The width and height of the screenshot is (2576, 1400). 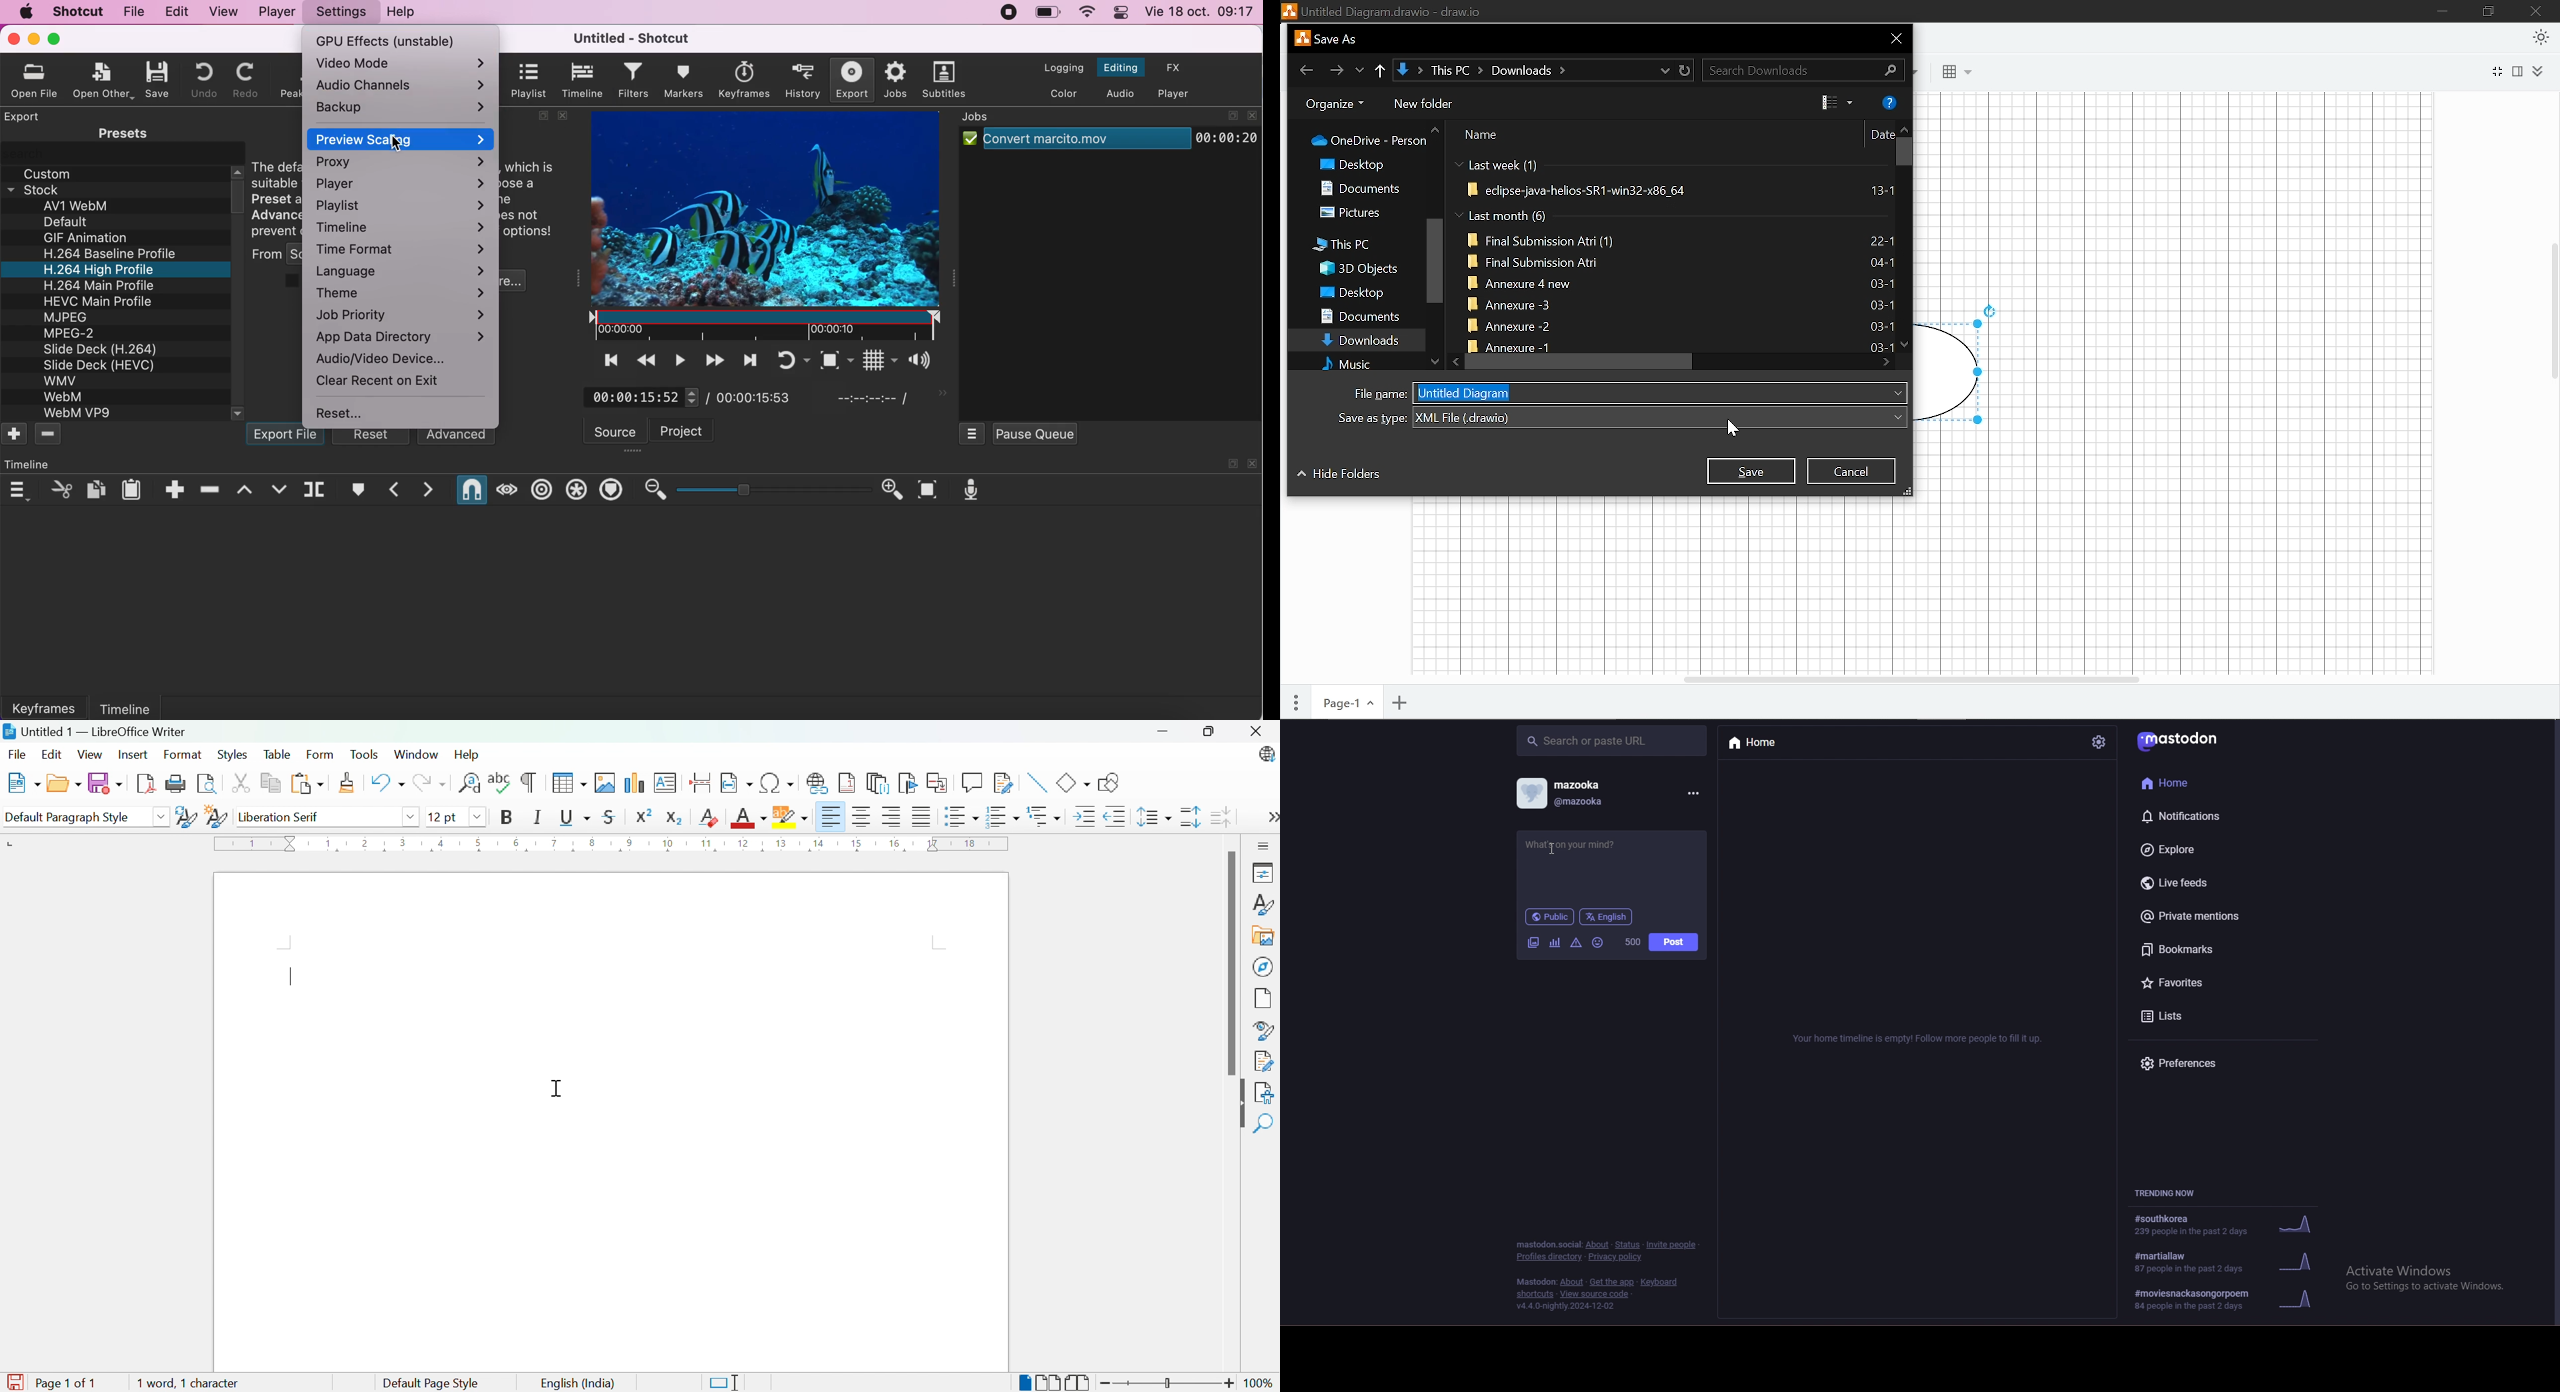 I want to click on Insert table, so click(x=571, y=782).